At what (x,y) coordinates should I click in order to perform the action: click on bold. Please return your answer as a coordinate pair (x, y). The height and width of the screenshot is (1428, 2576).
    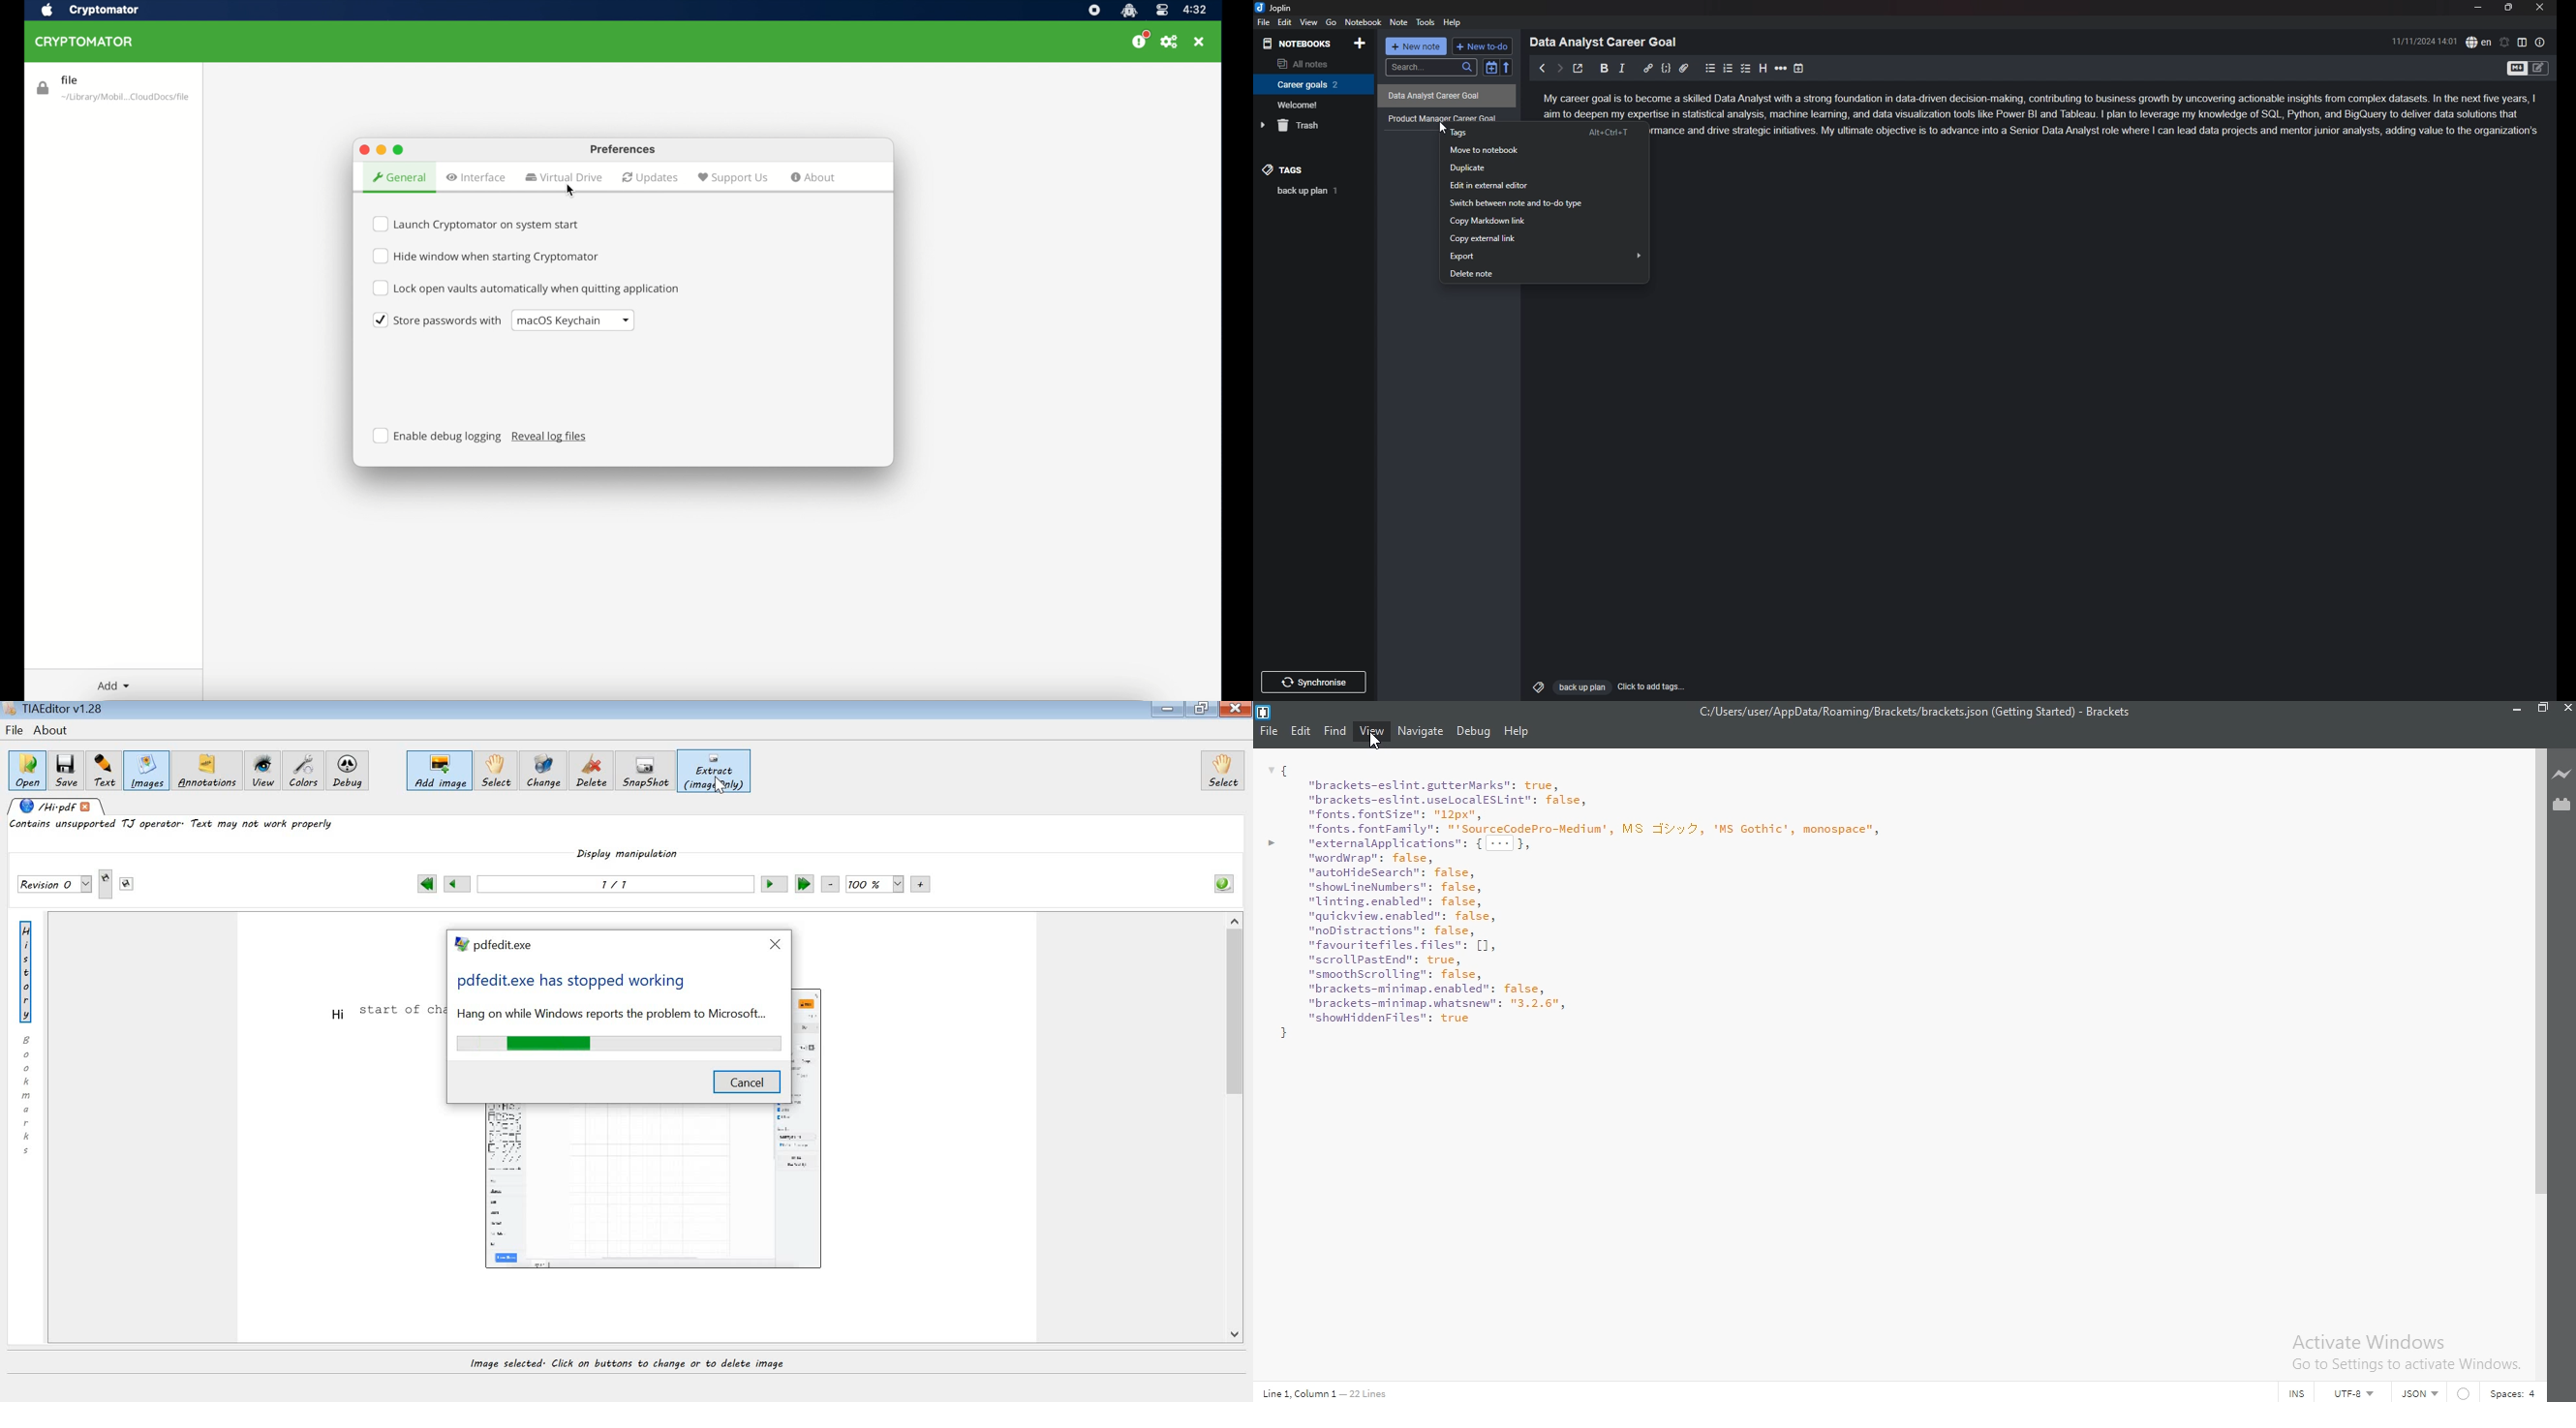
    Looking at the image, I should click on (1605, 69).